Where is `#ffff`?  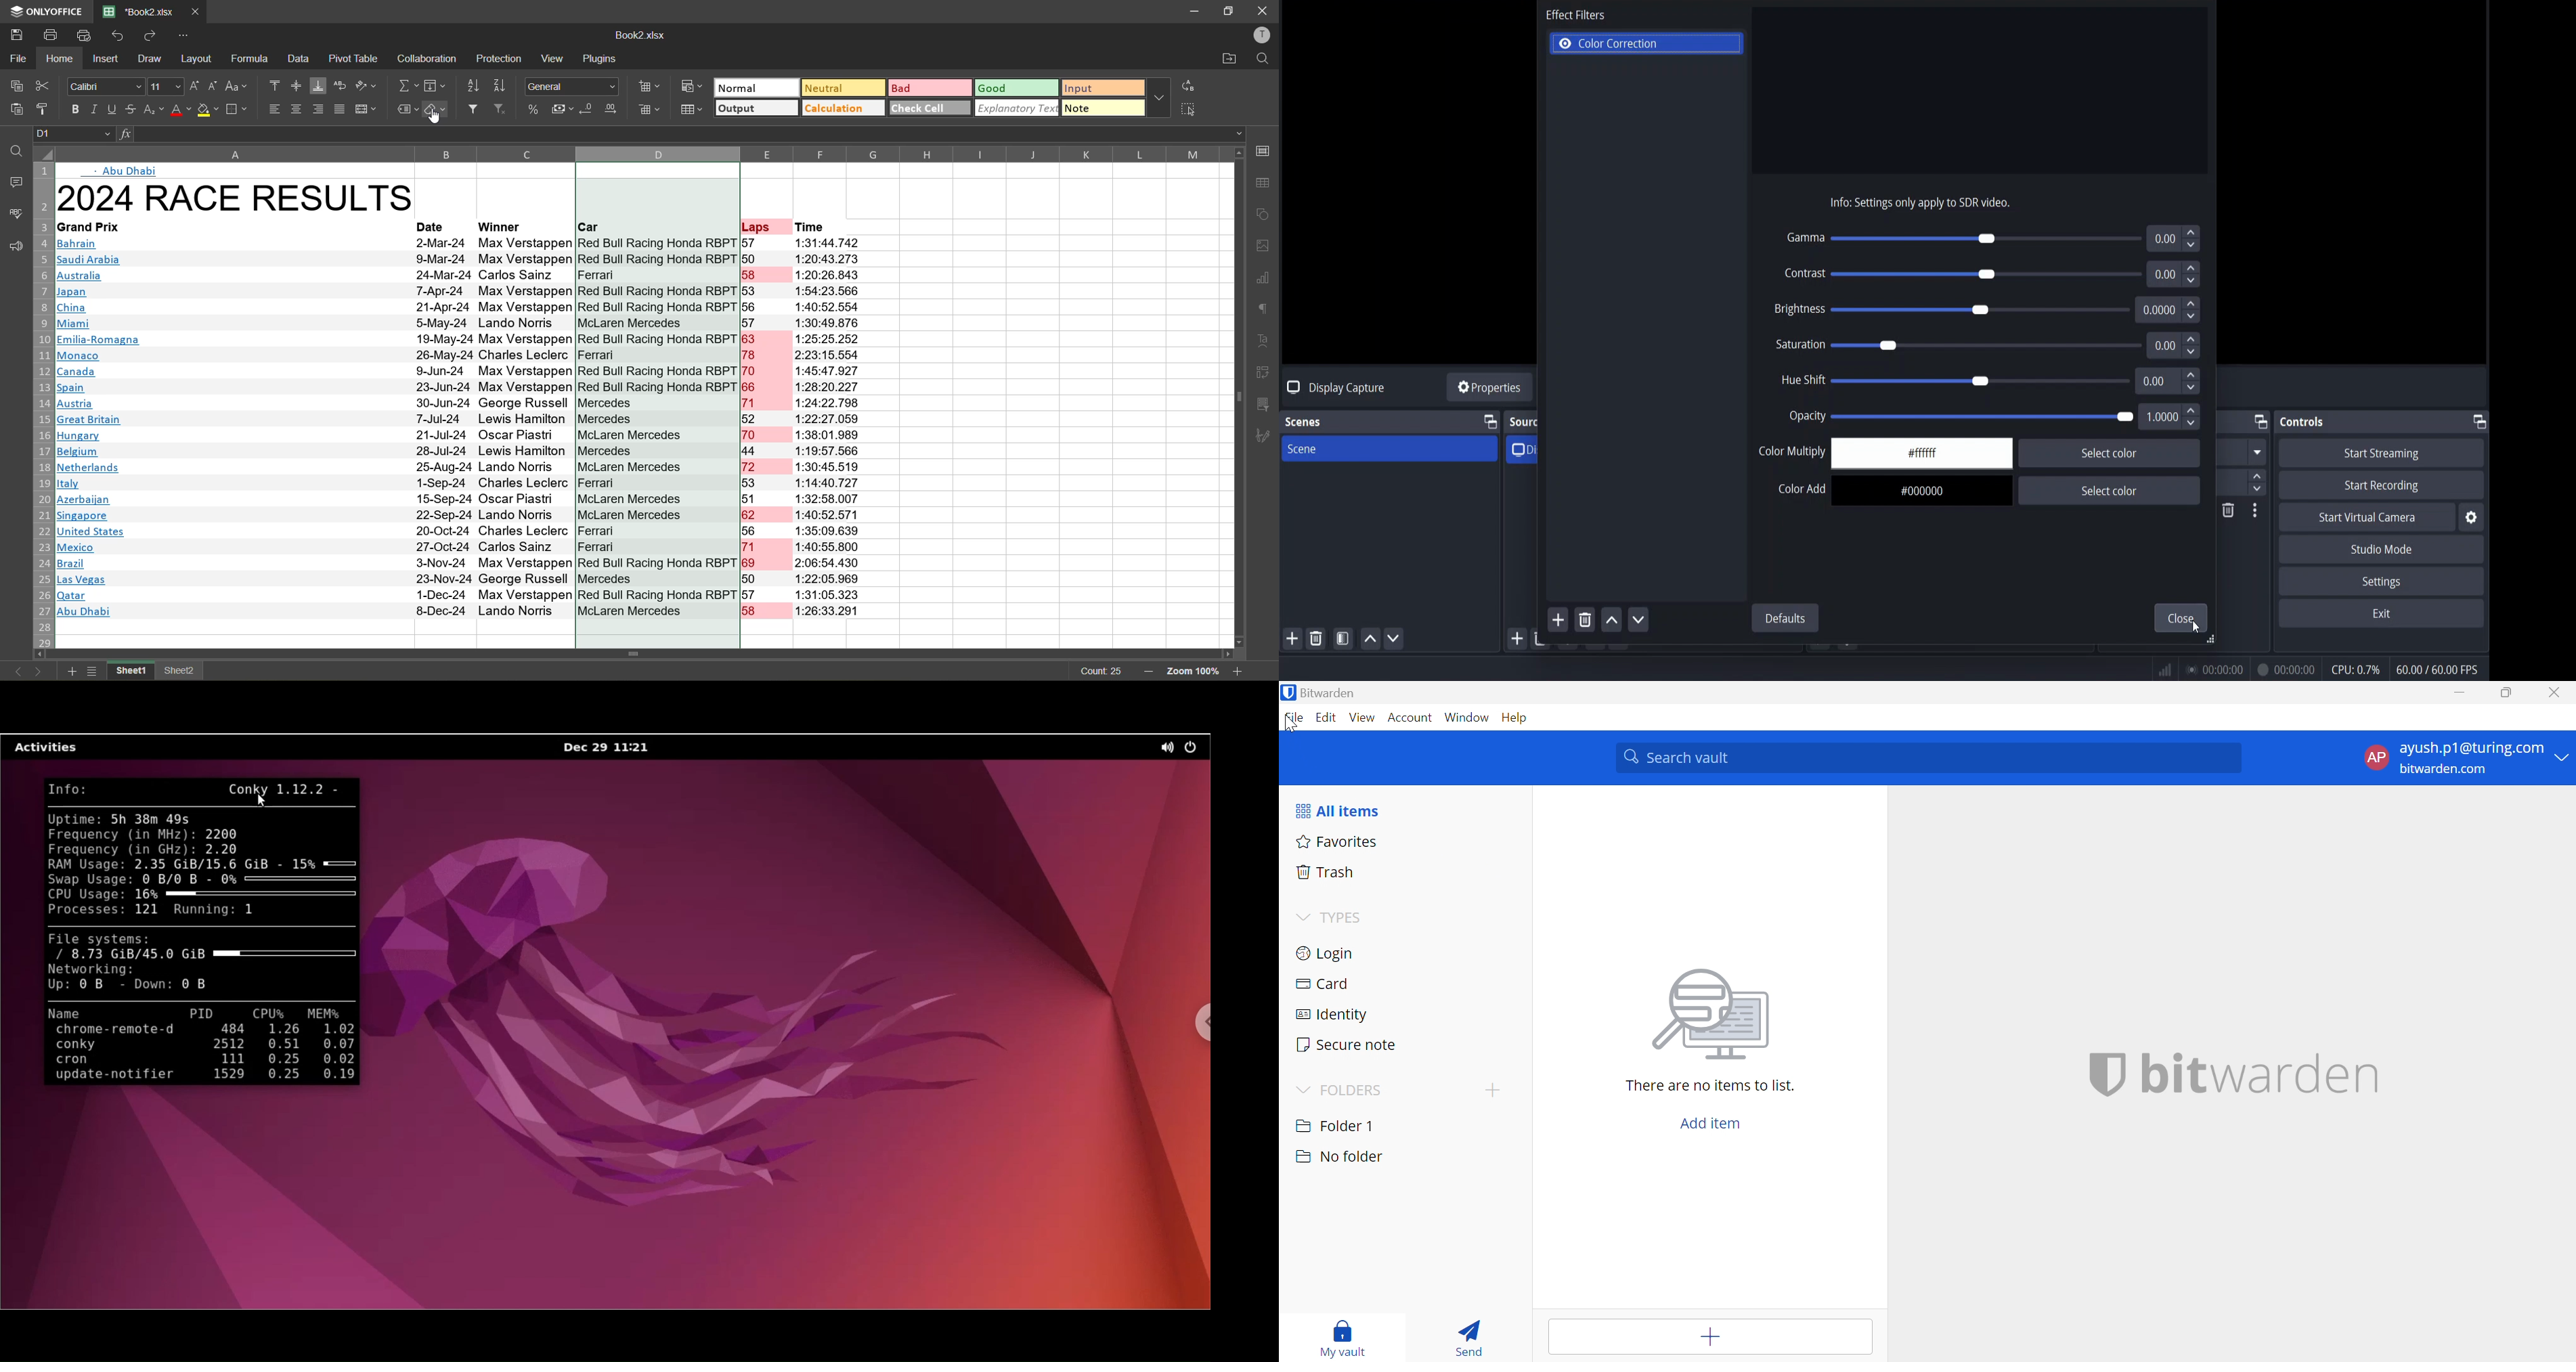
#ffff is located at coordinates (1923, 453).